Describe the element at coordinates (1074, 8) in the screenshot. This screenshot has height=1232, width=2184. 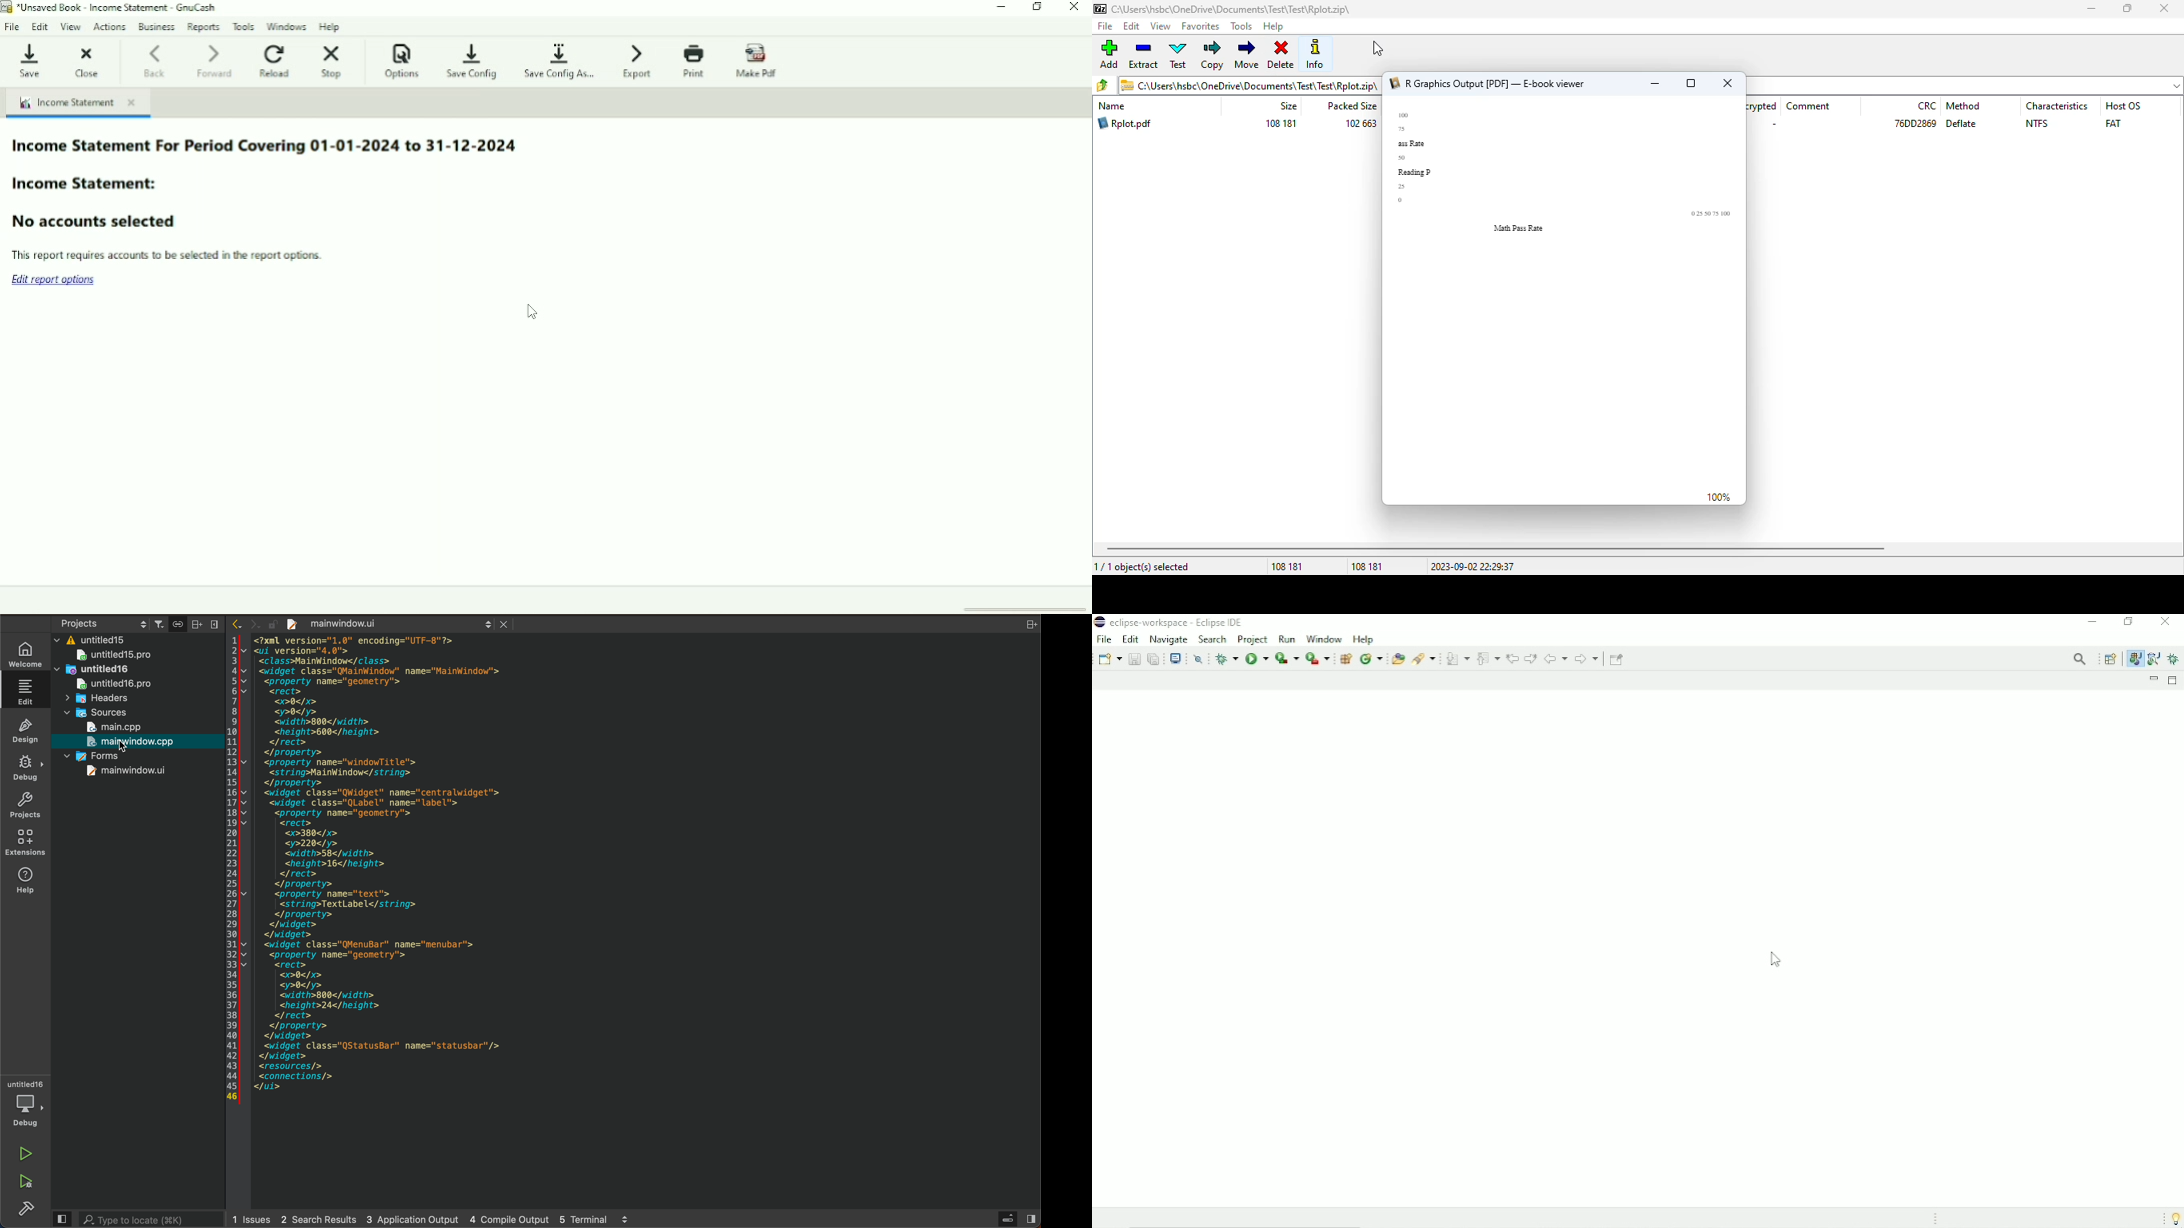
I see `Close` at that location.